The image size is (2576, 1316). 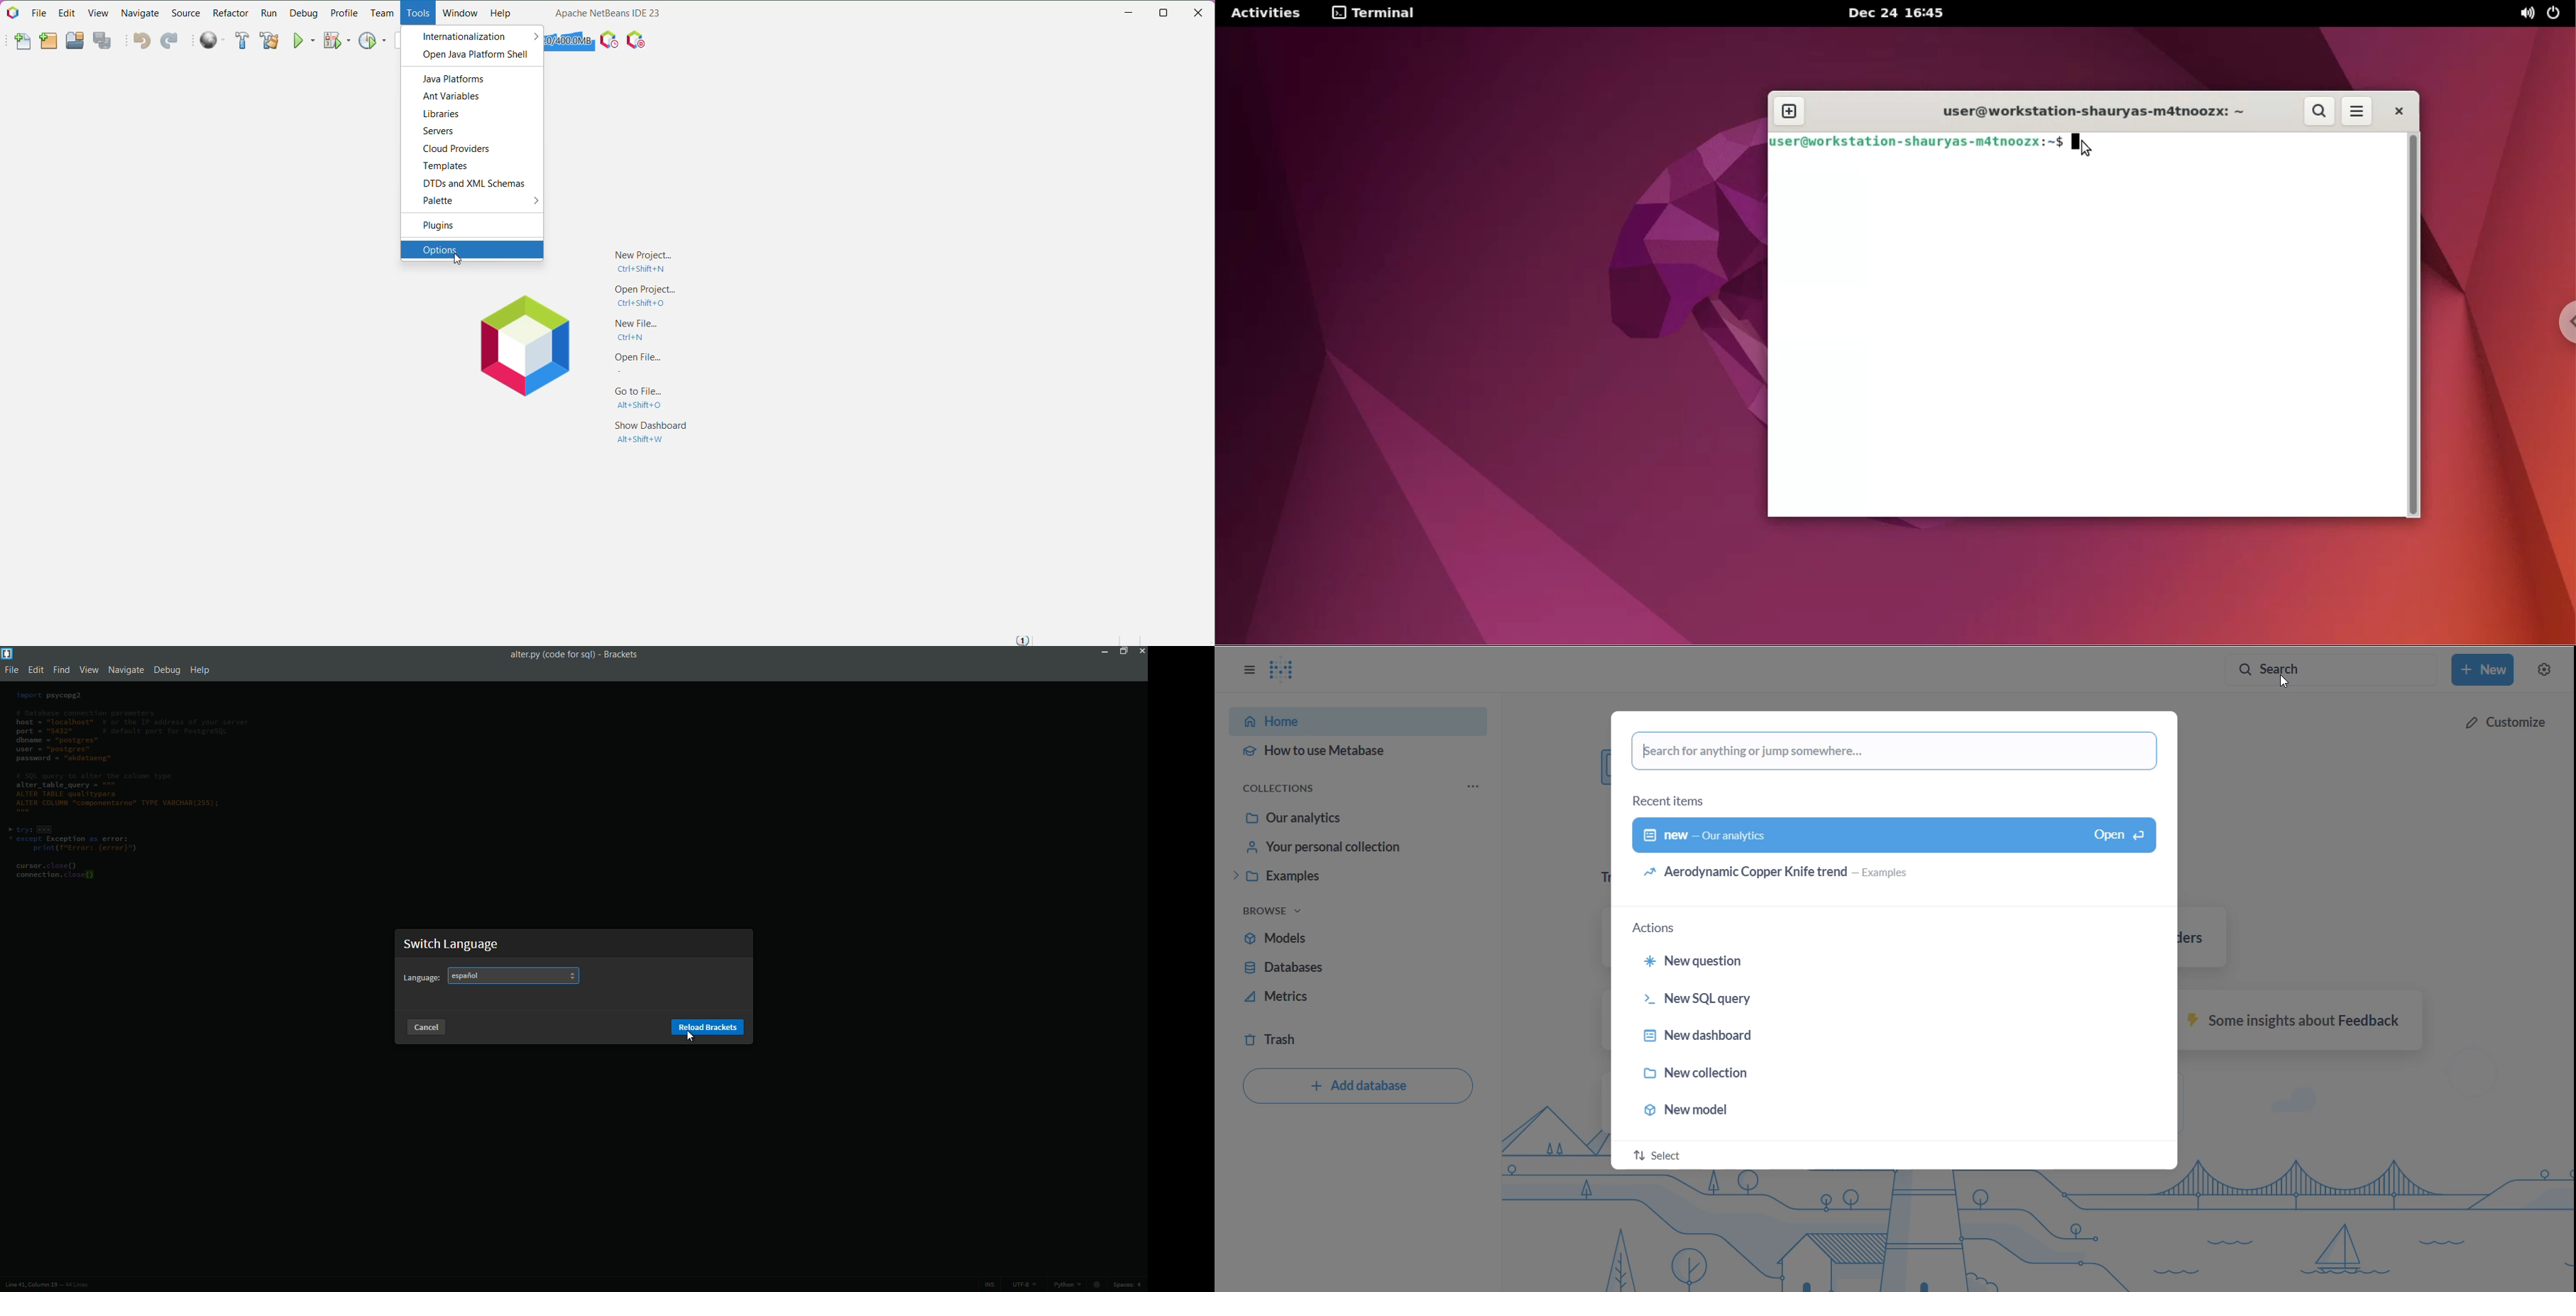 I want to click on new questions, so click(x=1868, y=963).